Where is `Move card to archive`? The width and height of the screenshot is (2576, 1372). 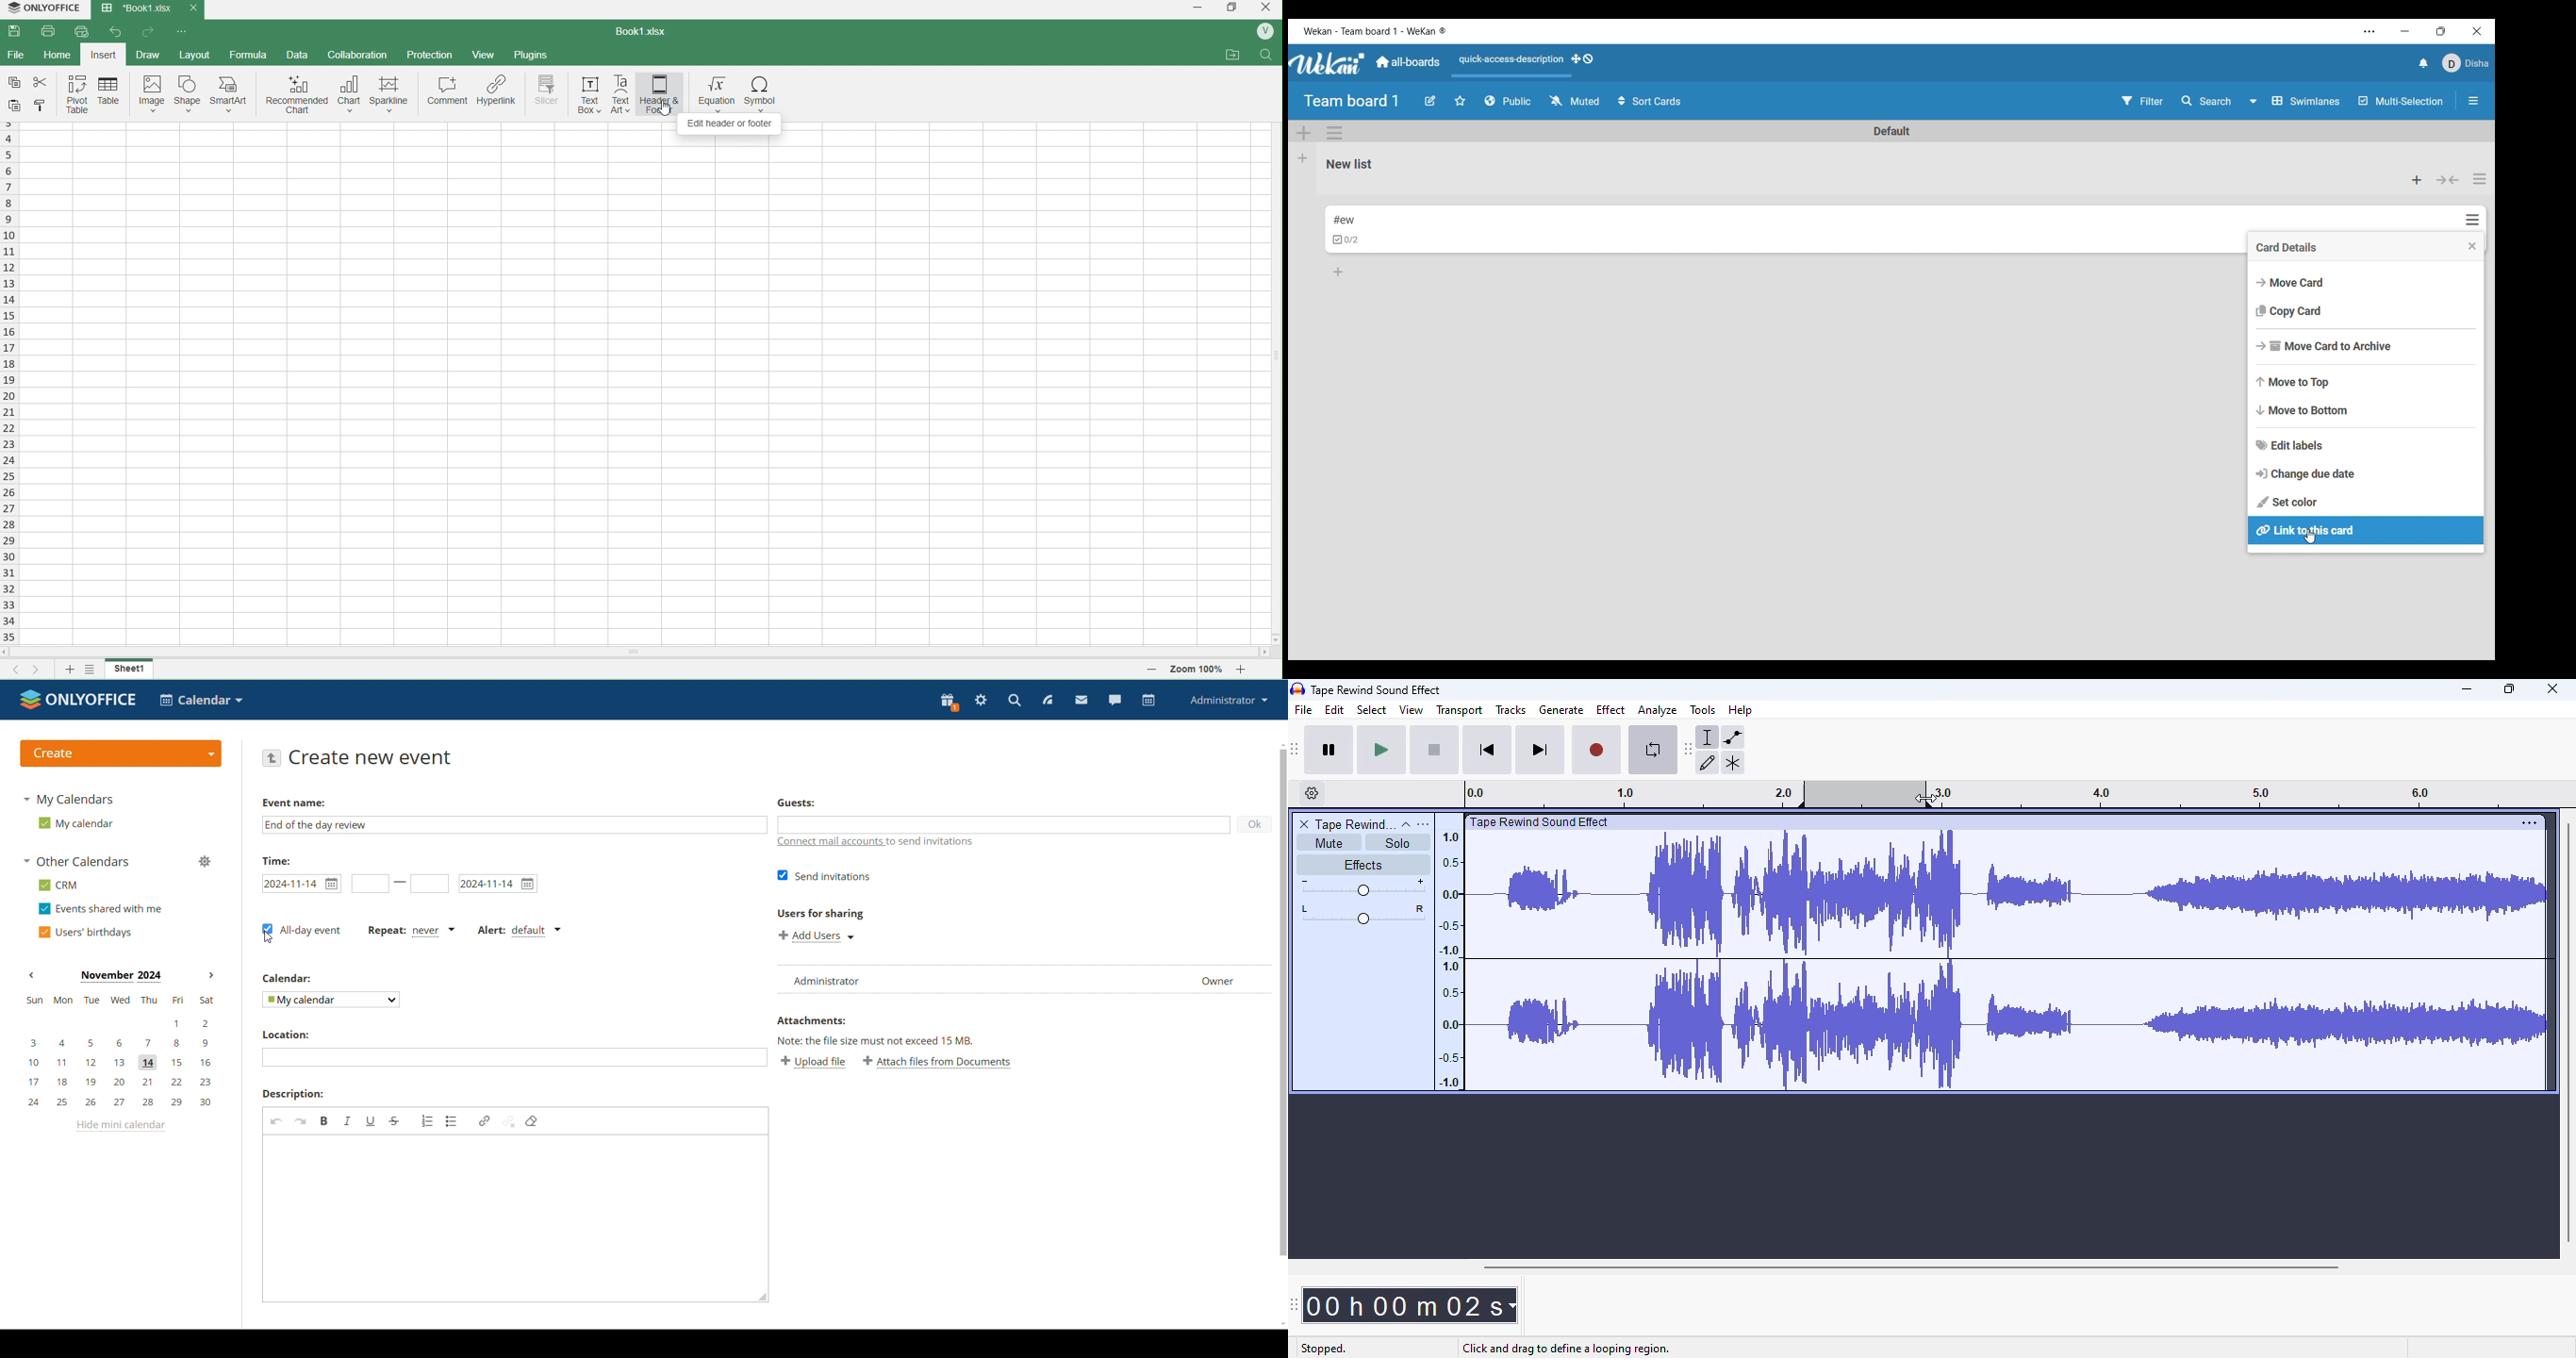
Move card to archive is located at coordinates (2366, 346).